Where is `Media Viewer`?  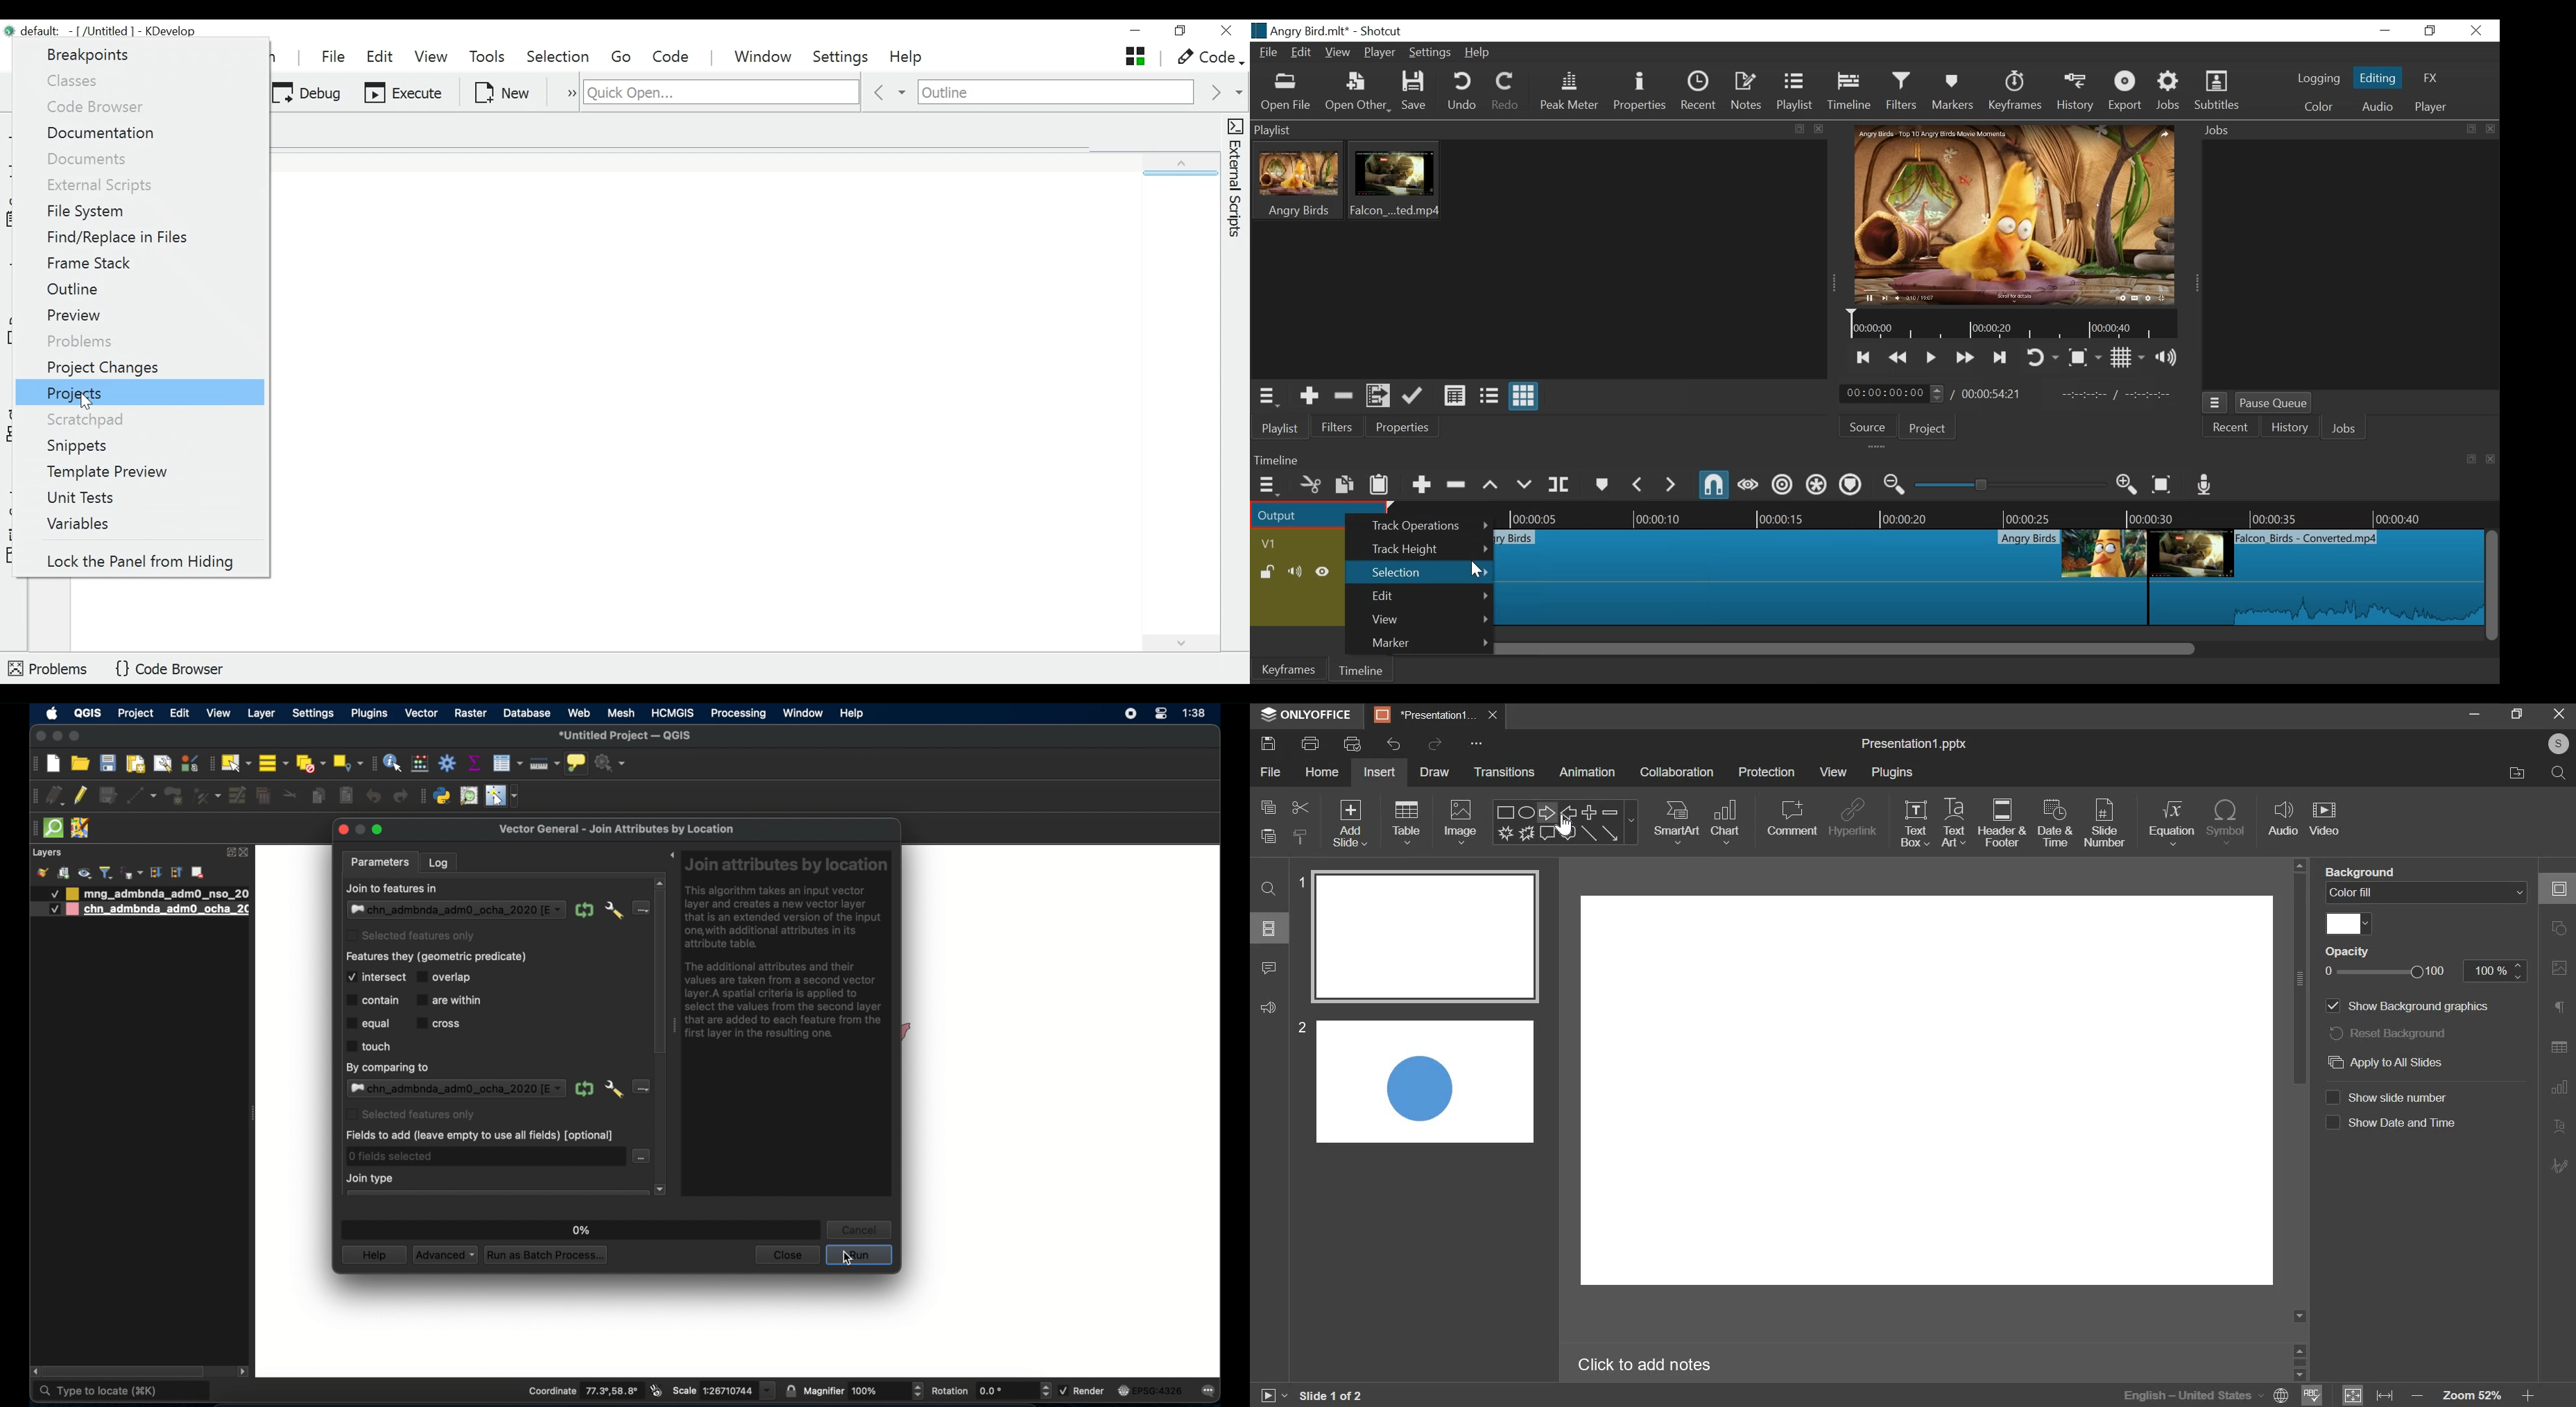
Media Viewer is located at coordinates (2011, 214).